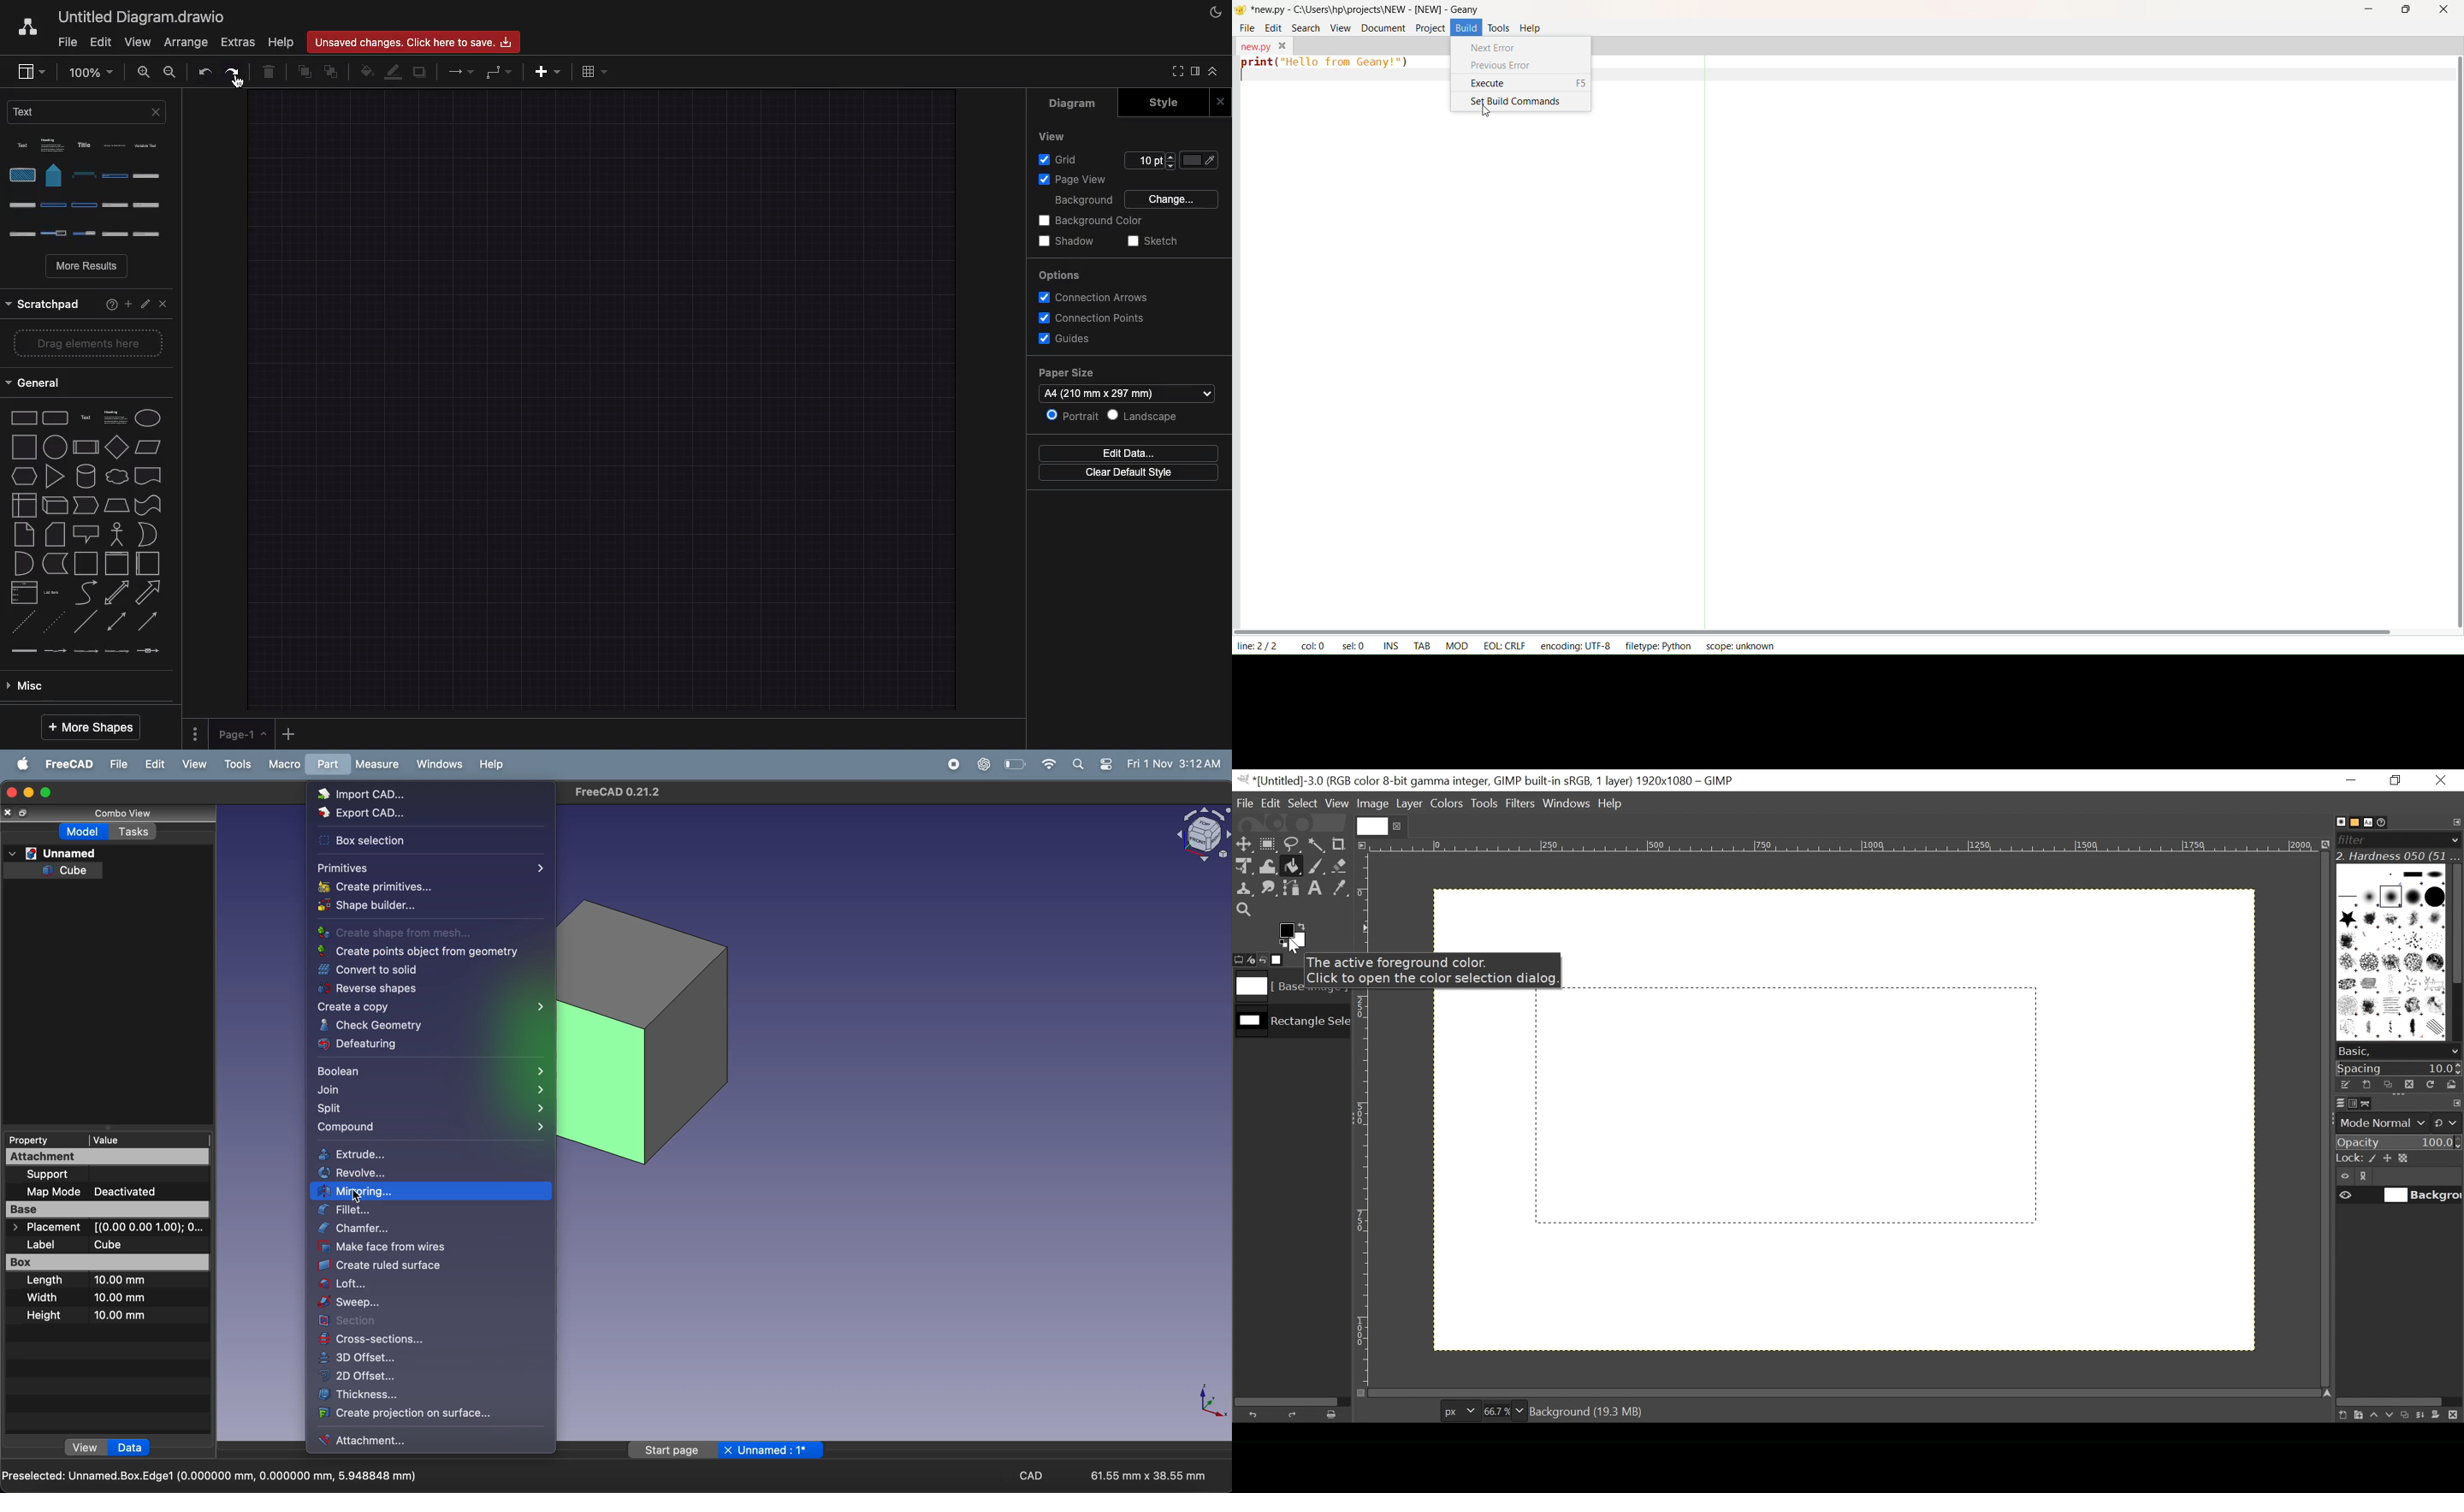 This screenshot has width=2464, height=1512. What do you see at coordinates (1062, 158) in the screenshot?
I see `Grid` at bounding box center [1062, 158].